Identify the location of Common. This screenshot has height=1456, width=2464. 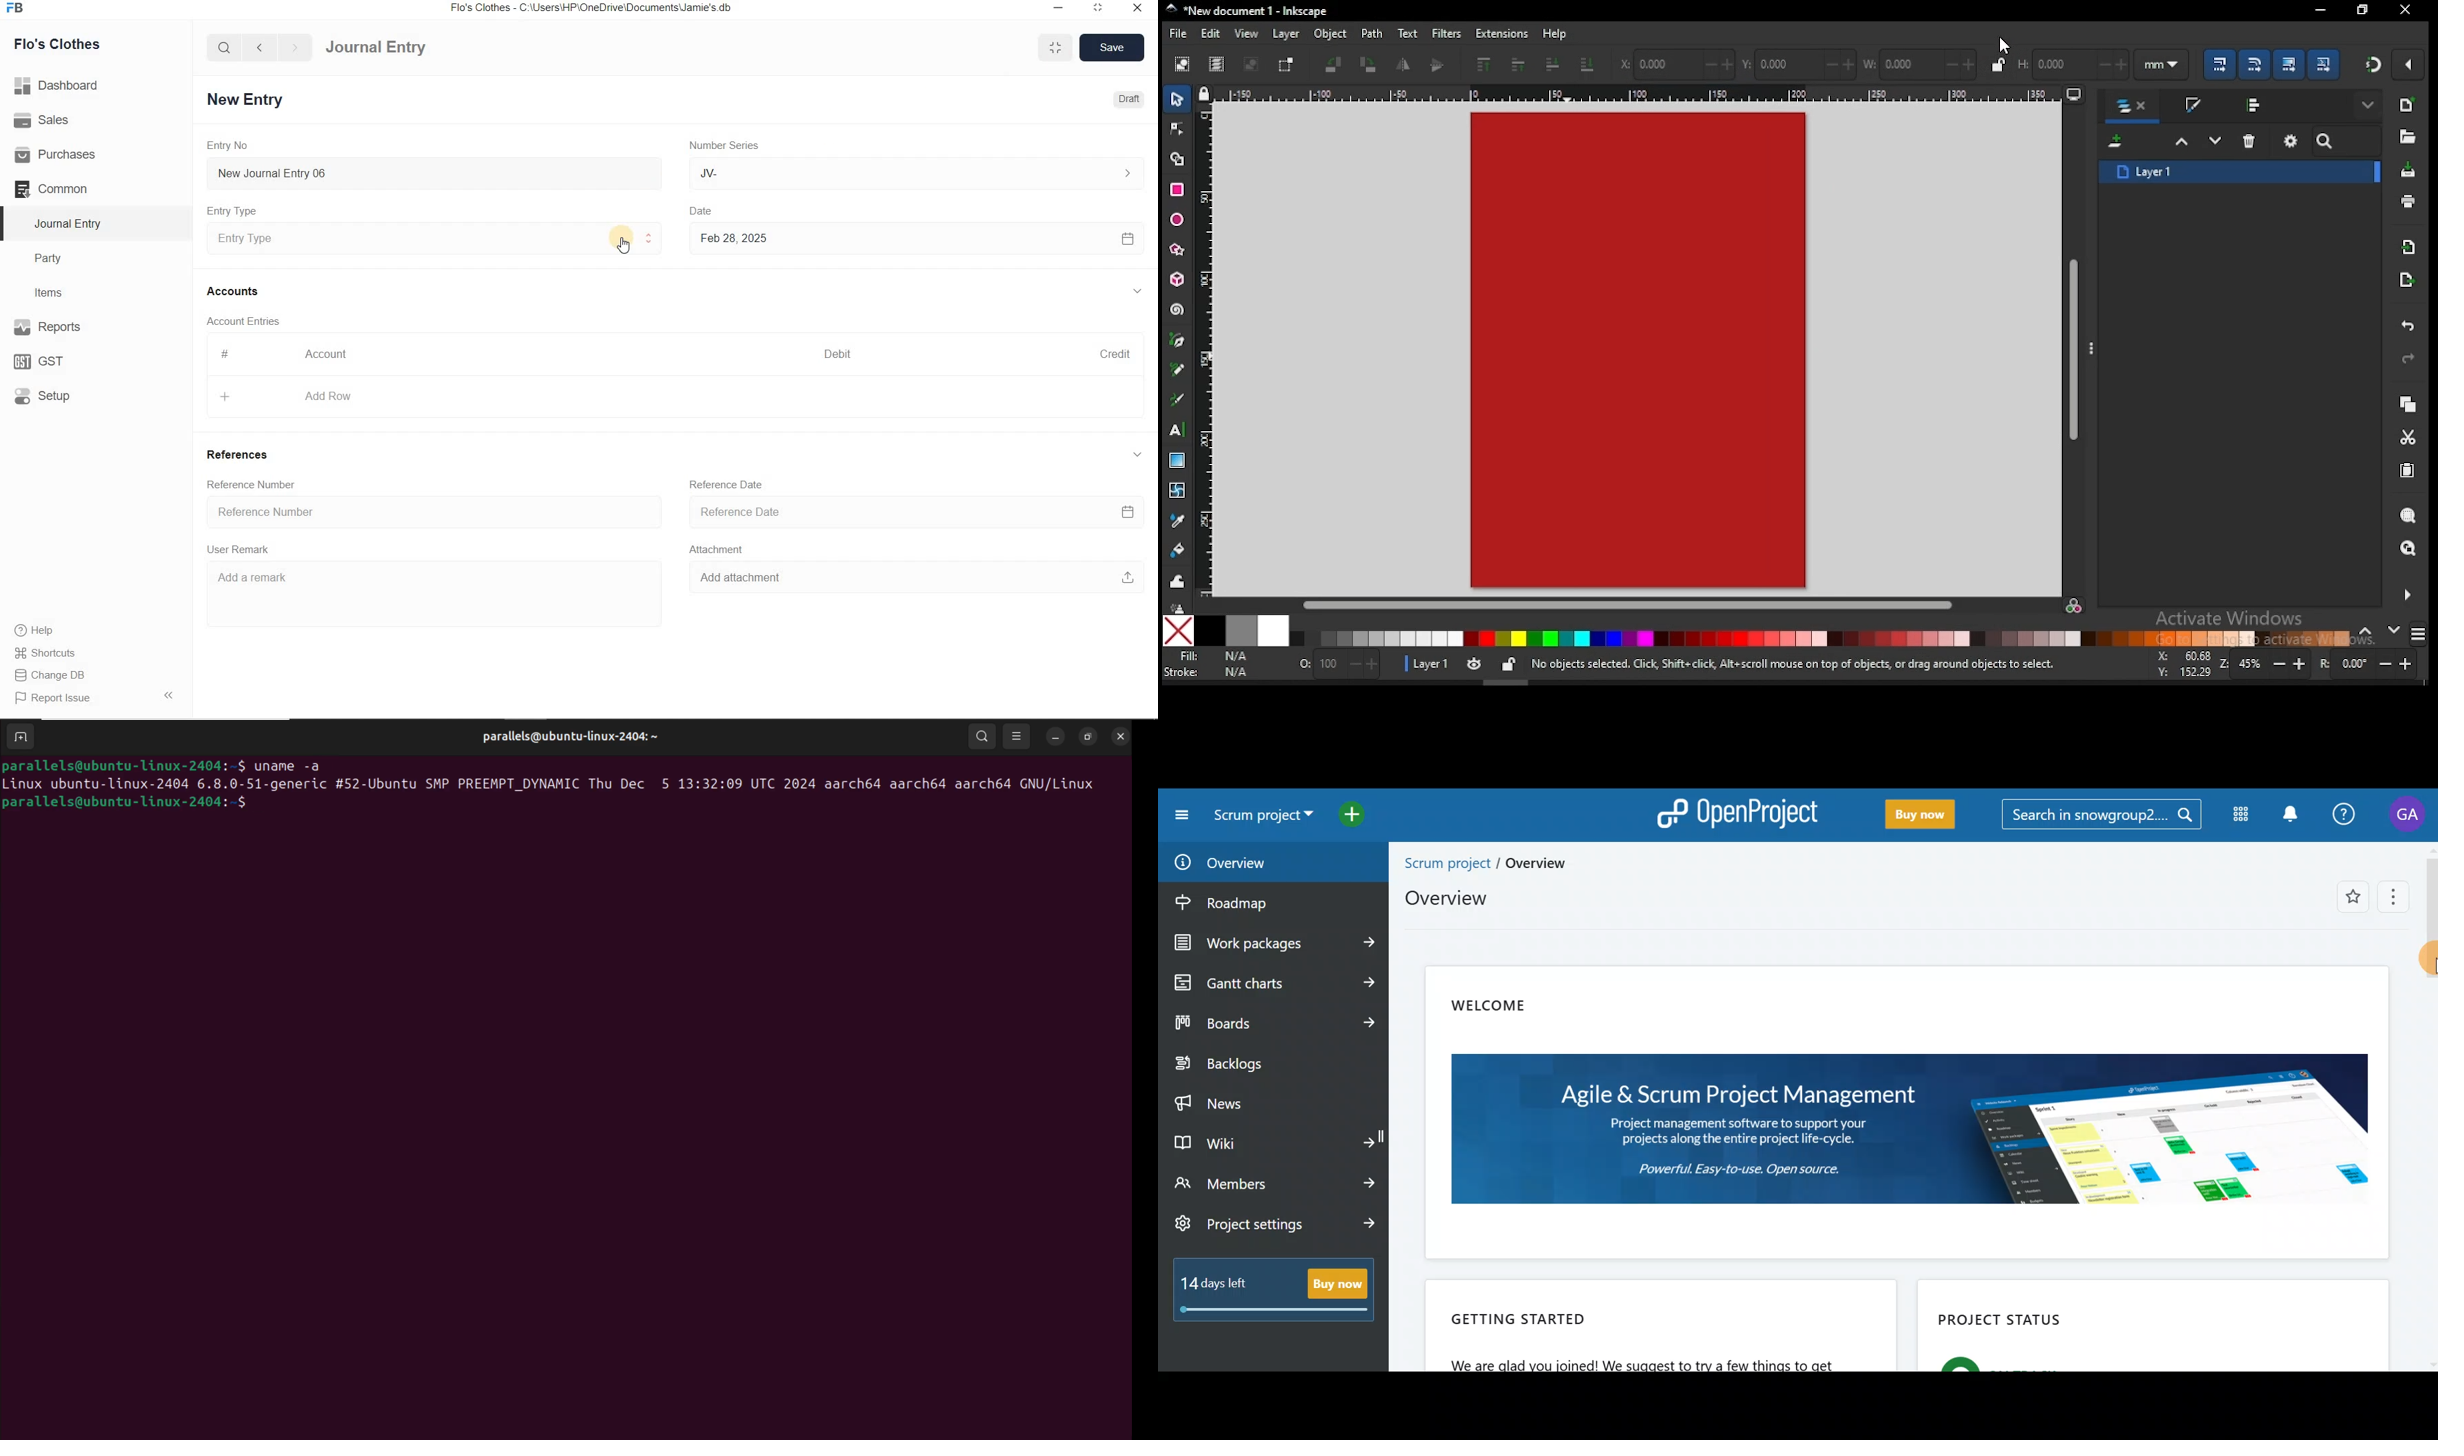
(68, 188).